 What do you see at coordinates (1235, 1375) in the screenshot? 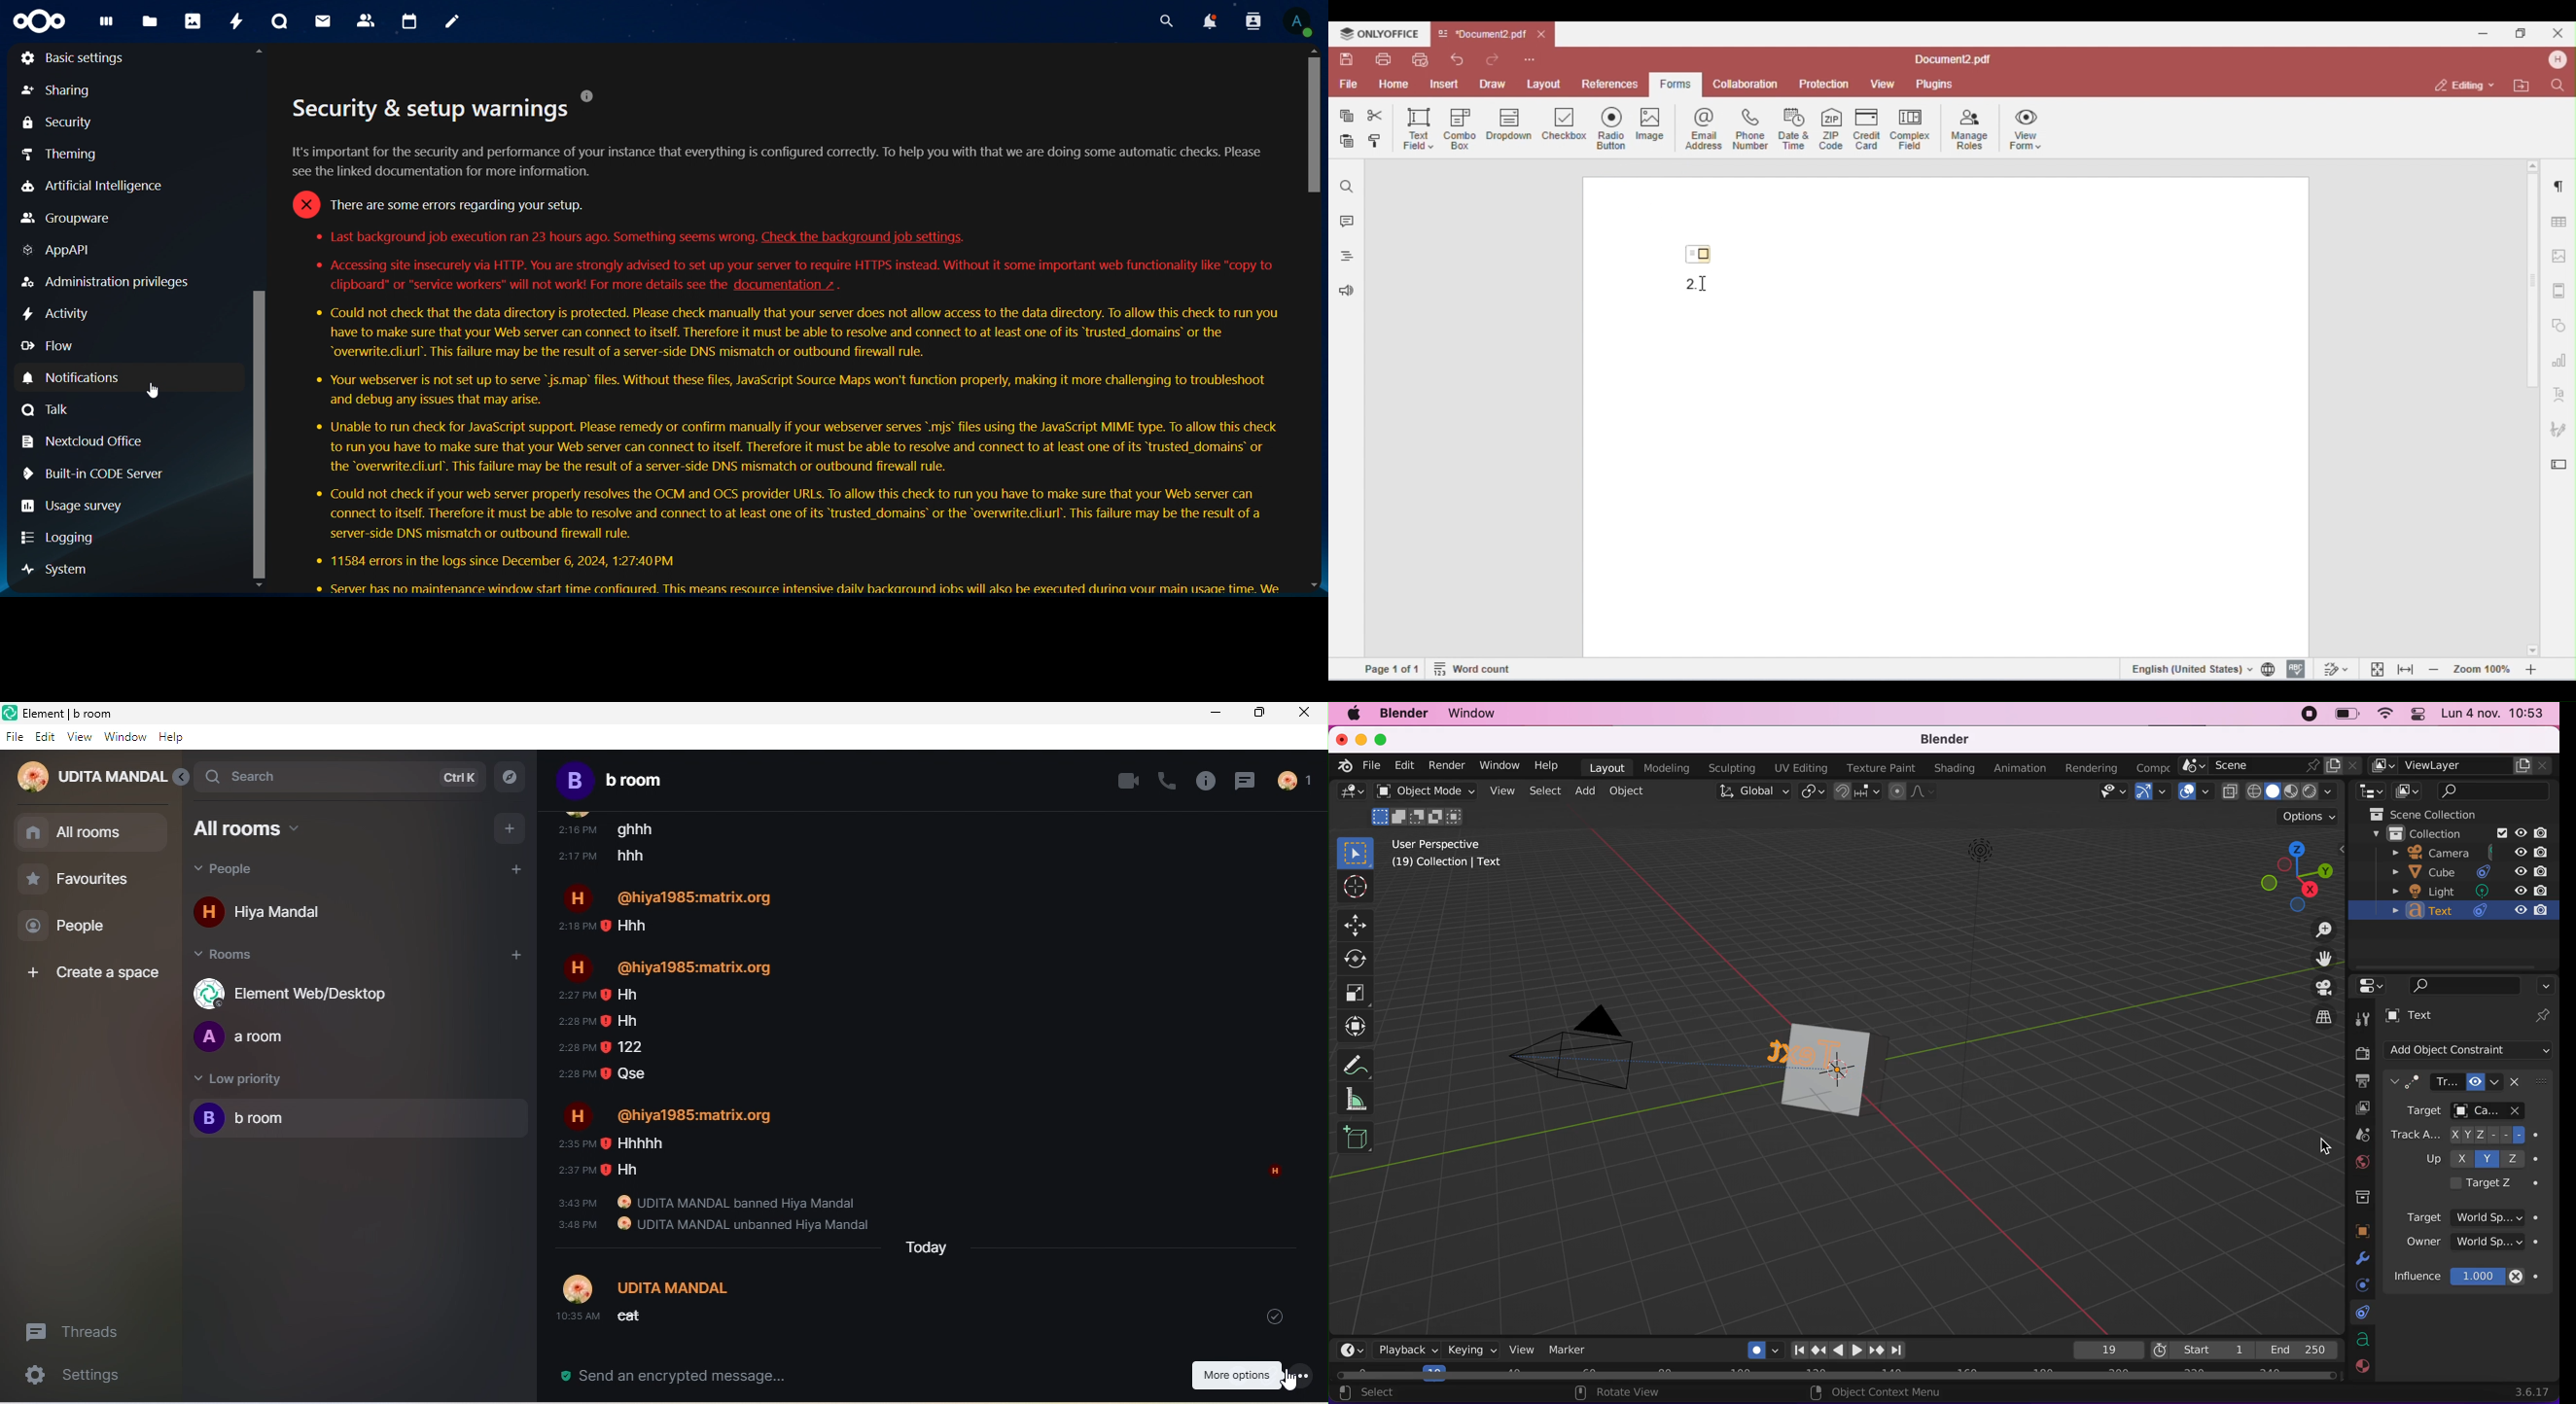
I see `more options` at bounding box center [1235, 1375].